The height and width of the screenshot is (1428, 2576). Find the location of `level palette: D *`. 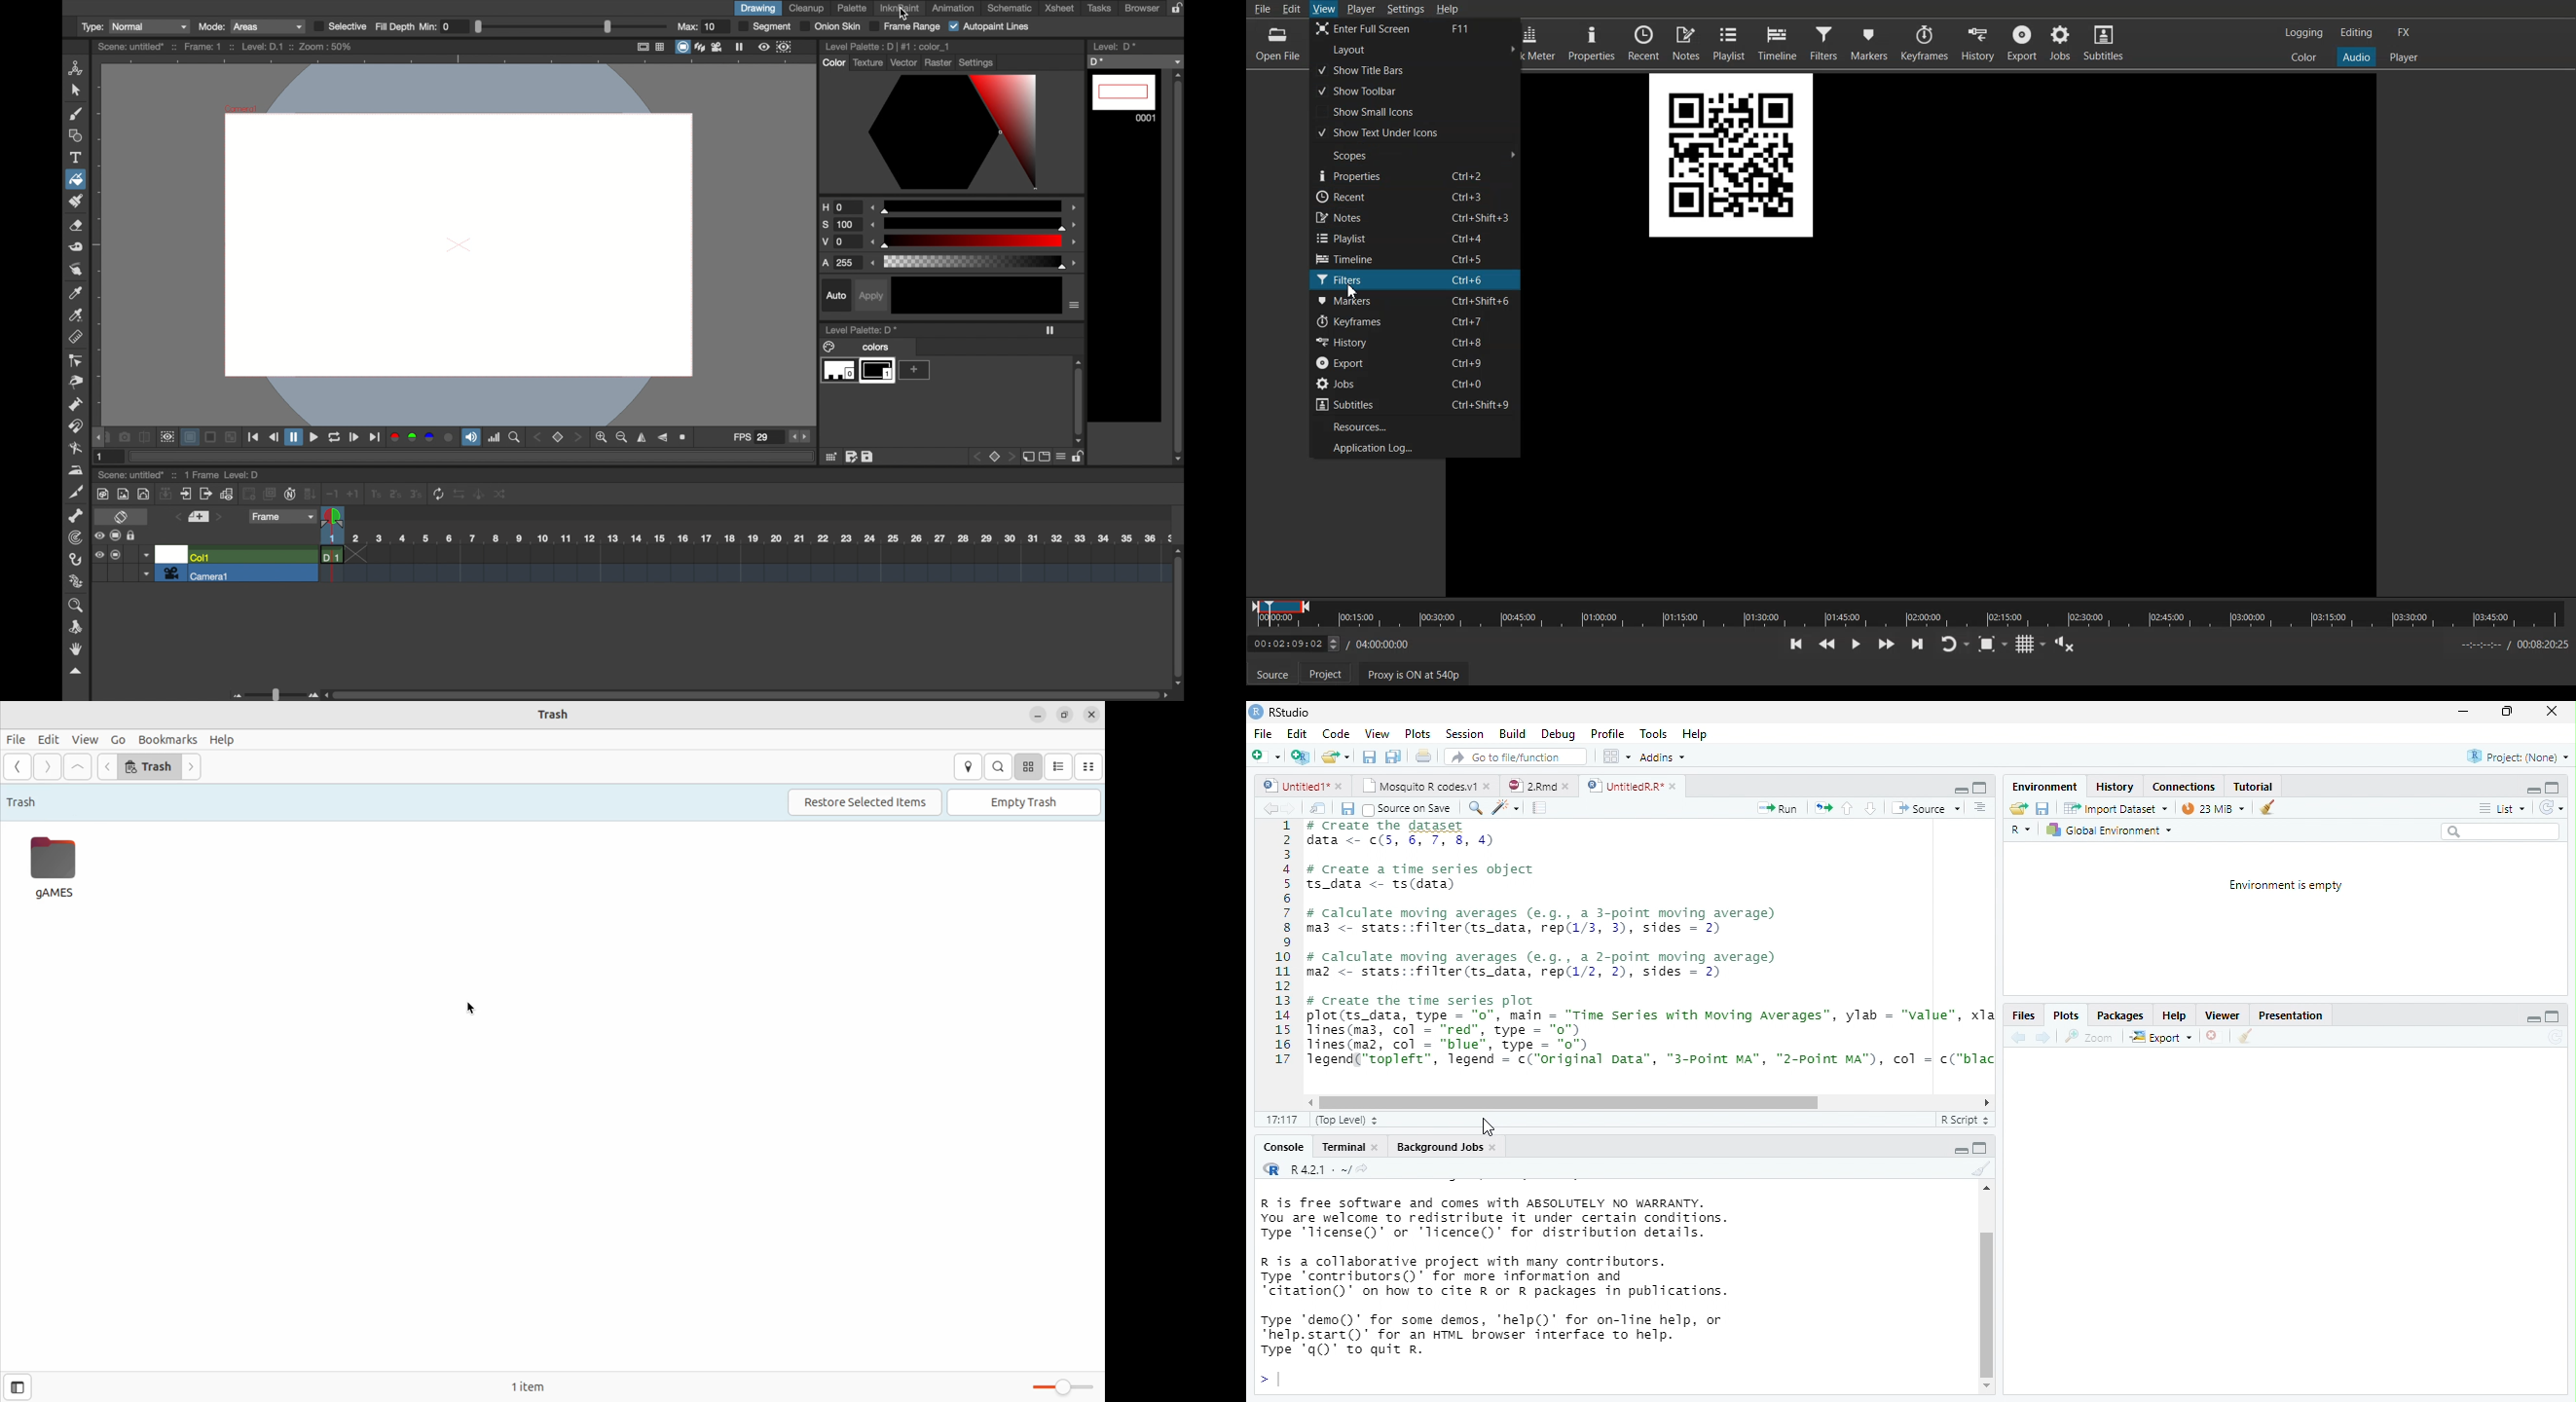

level palette: D * is located at coordinates (861, 329).